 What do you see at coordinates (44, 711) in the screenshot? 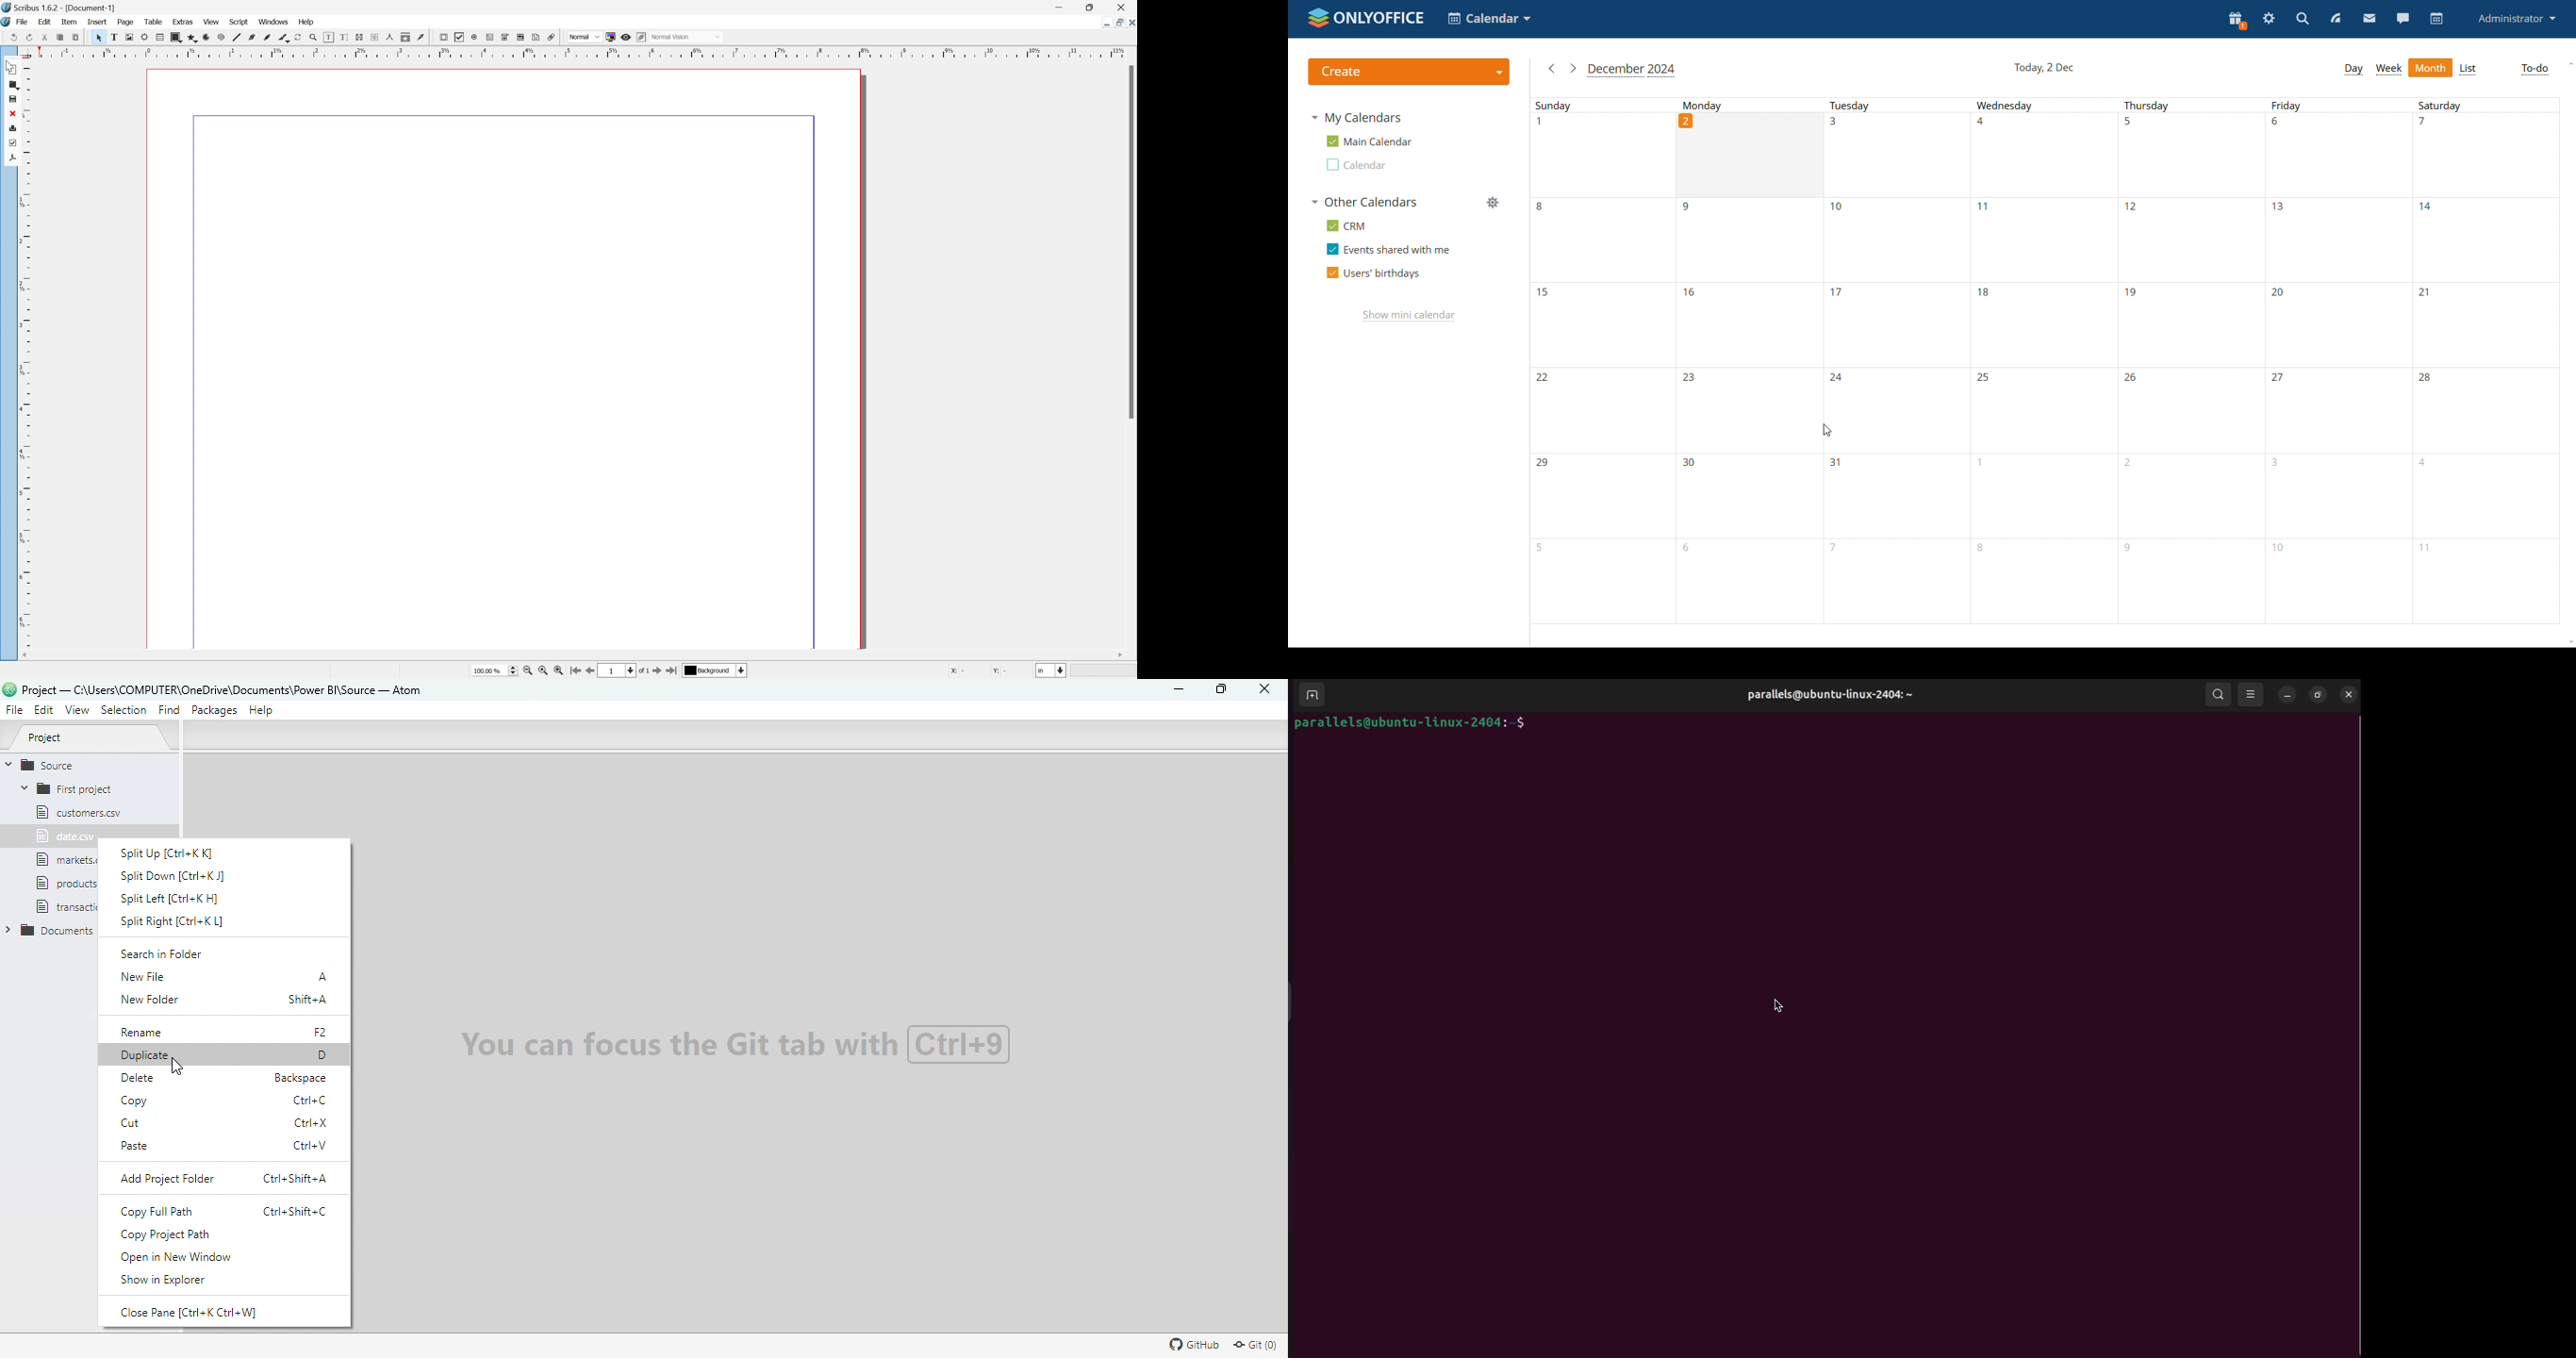
I see `Edit` at bounding box center [44, 711].